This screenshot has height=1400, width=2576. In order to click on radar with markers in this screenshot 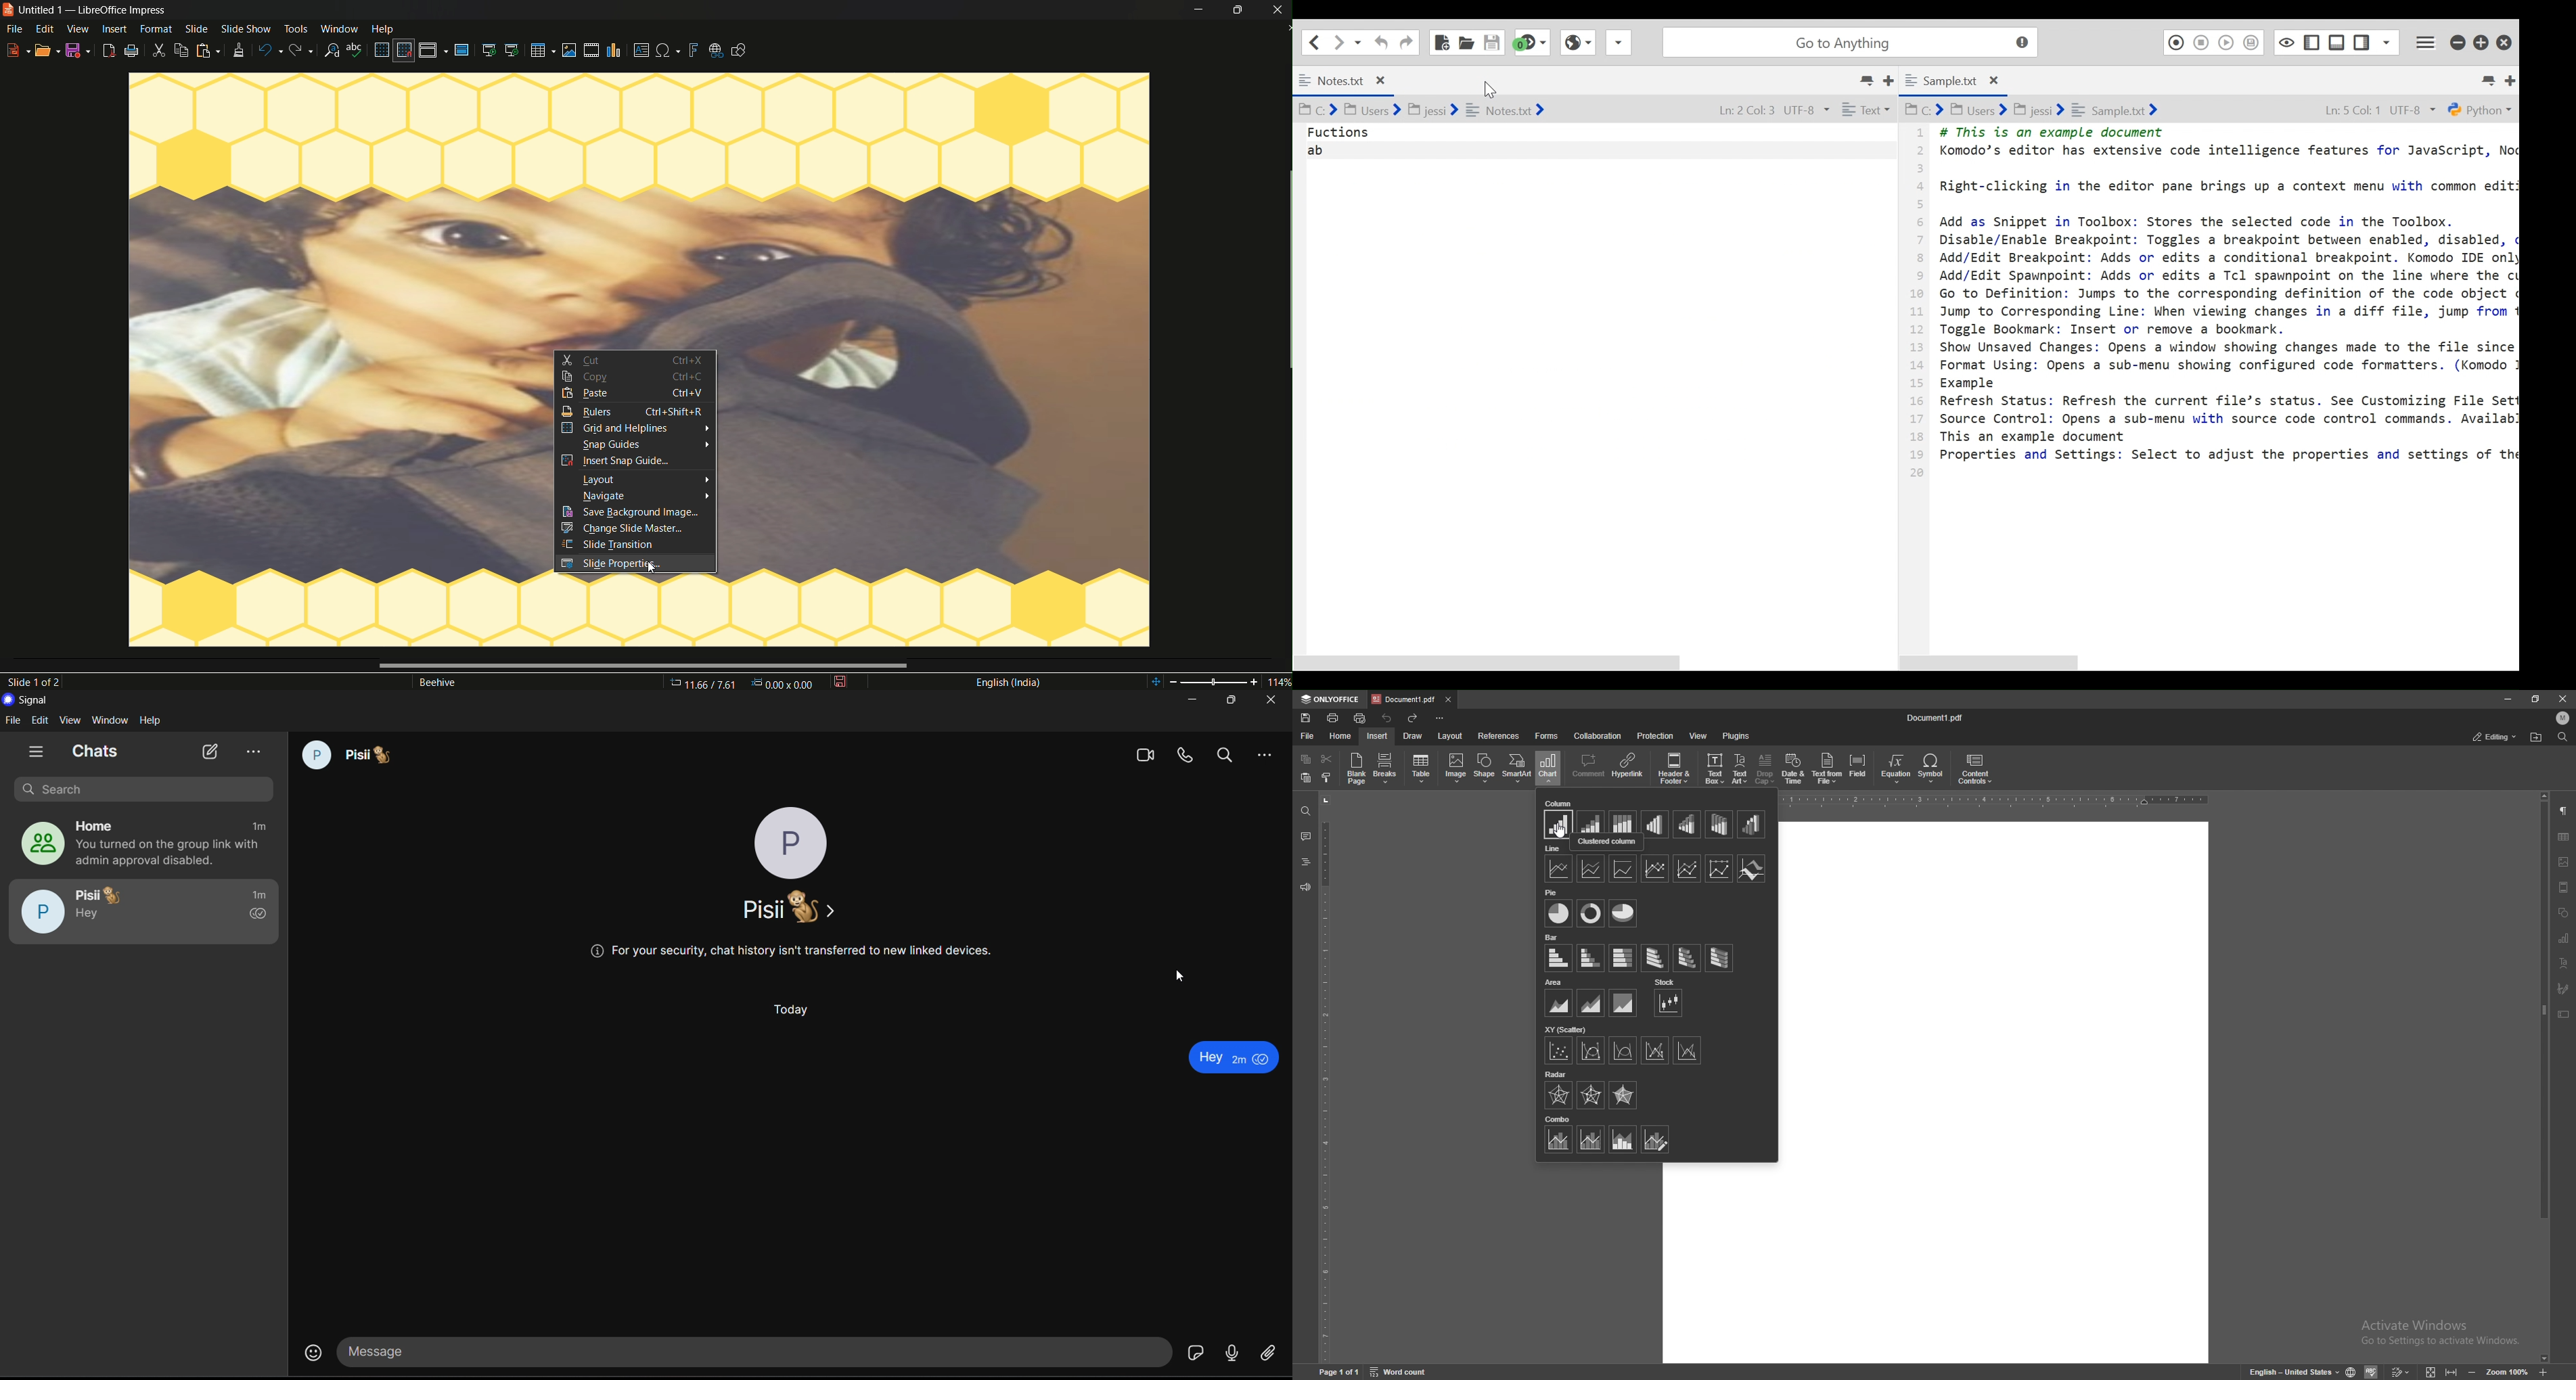, I will do `click(1591, 1095)`.